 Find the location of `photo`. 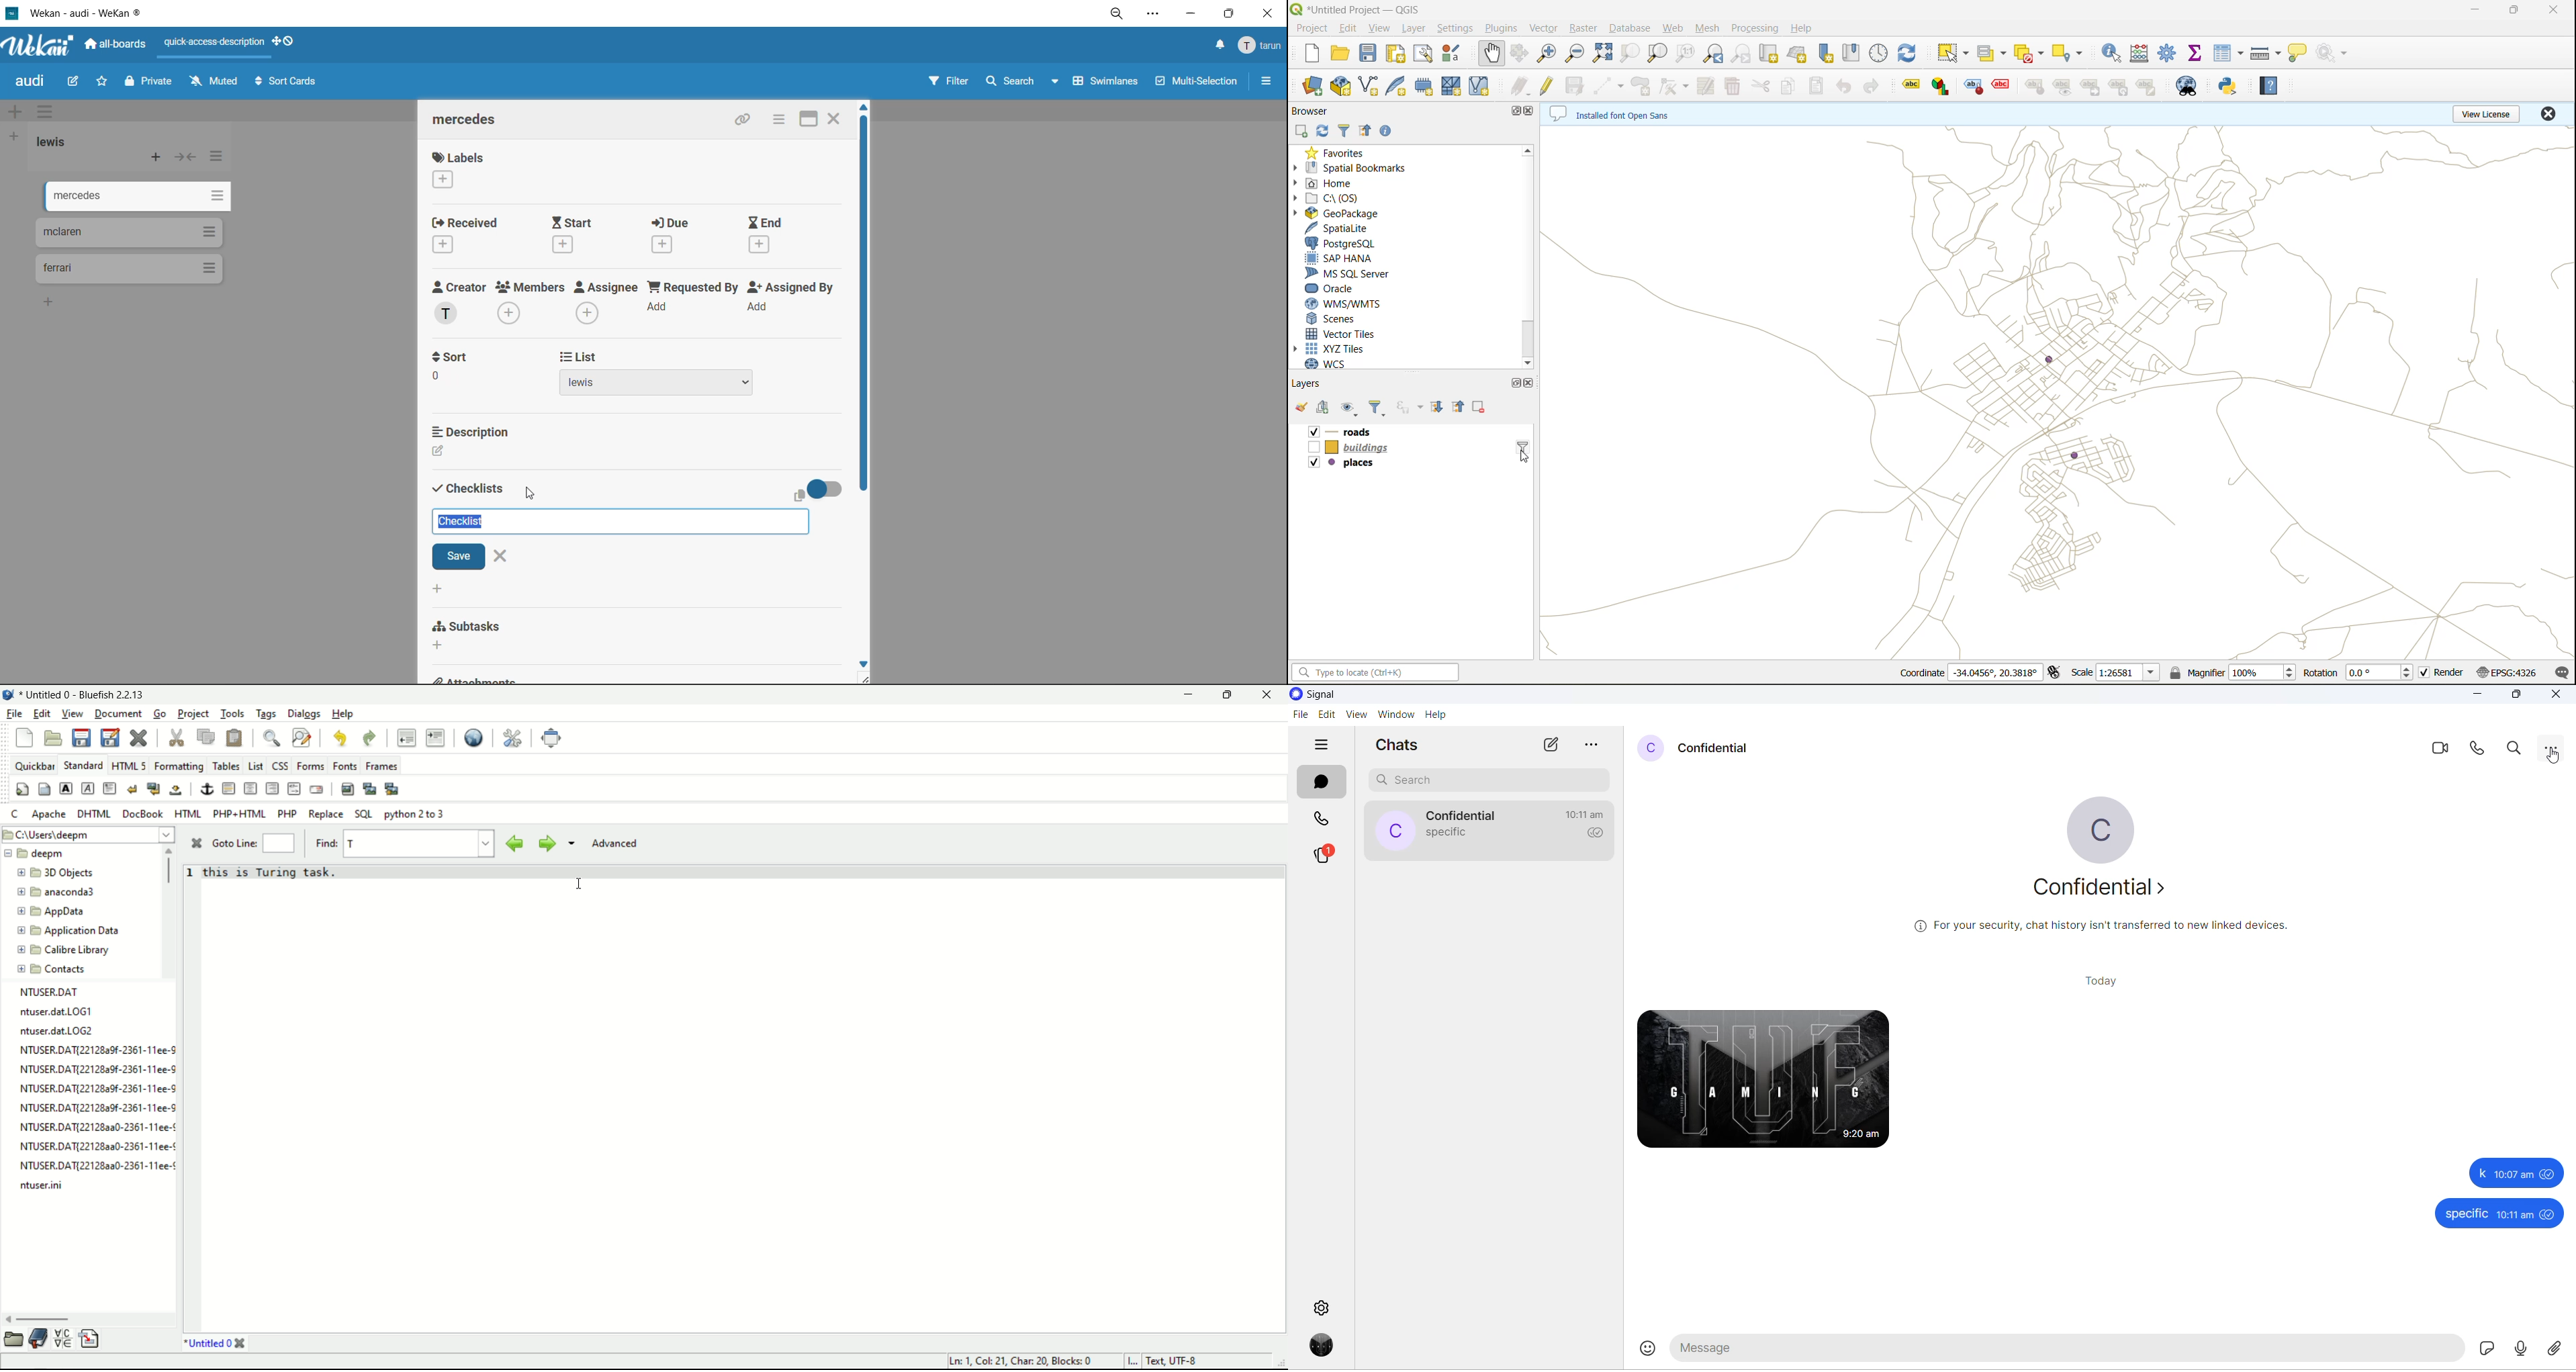

photo is located at coordinates (1761, 1077).